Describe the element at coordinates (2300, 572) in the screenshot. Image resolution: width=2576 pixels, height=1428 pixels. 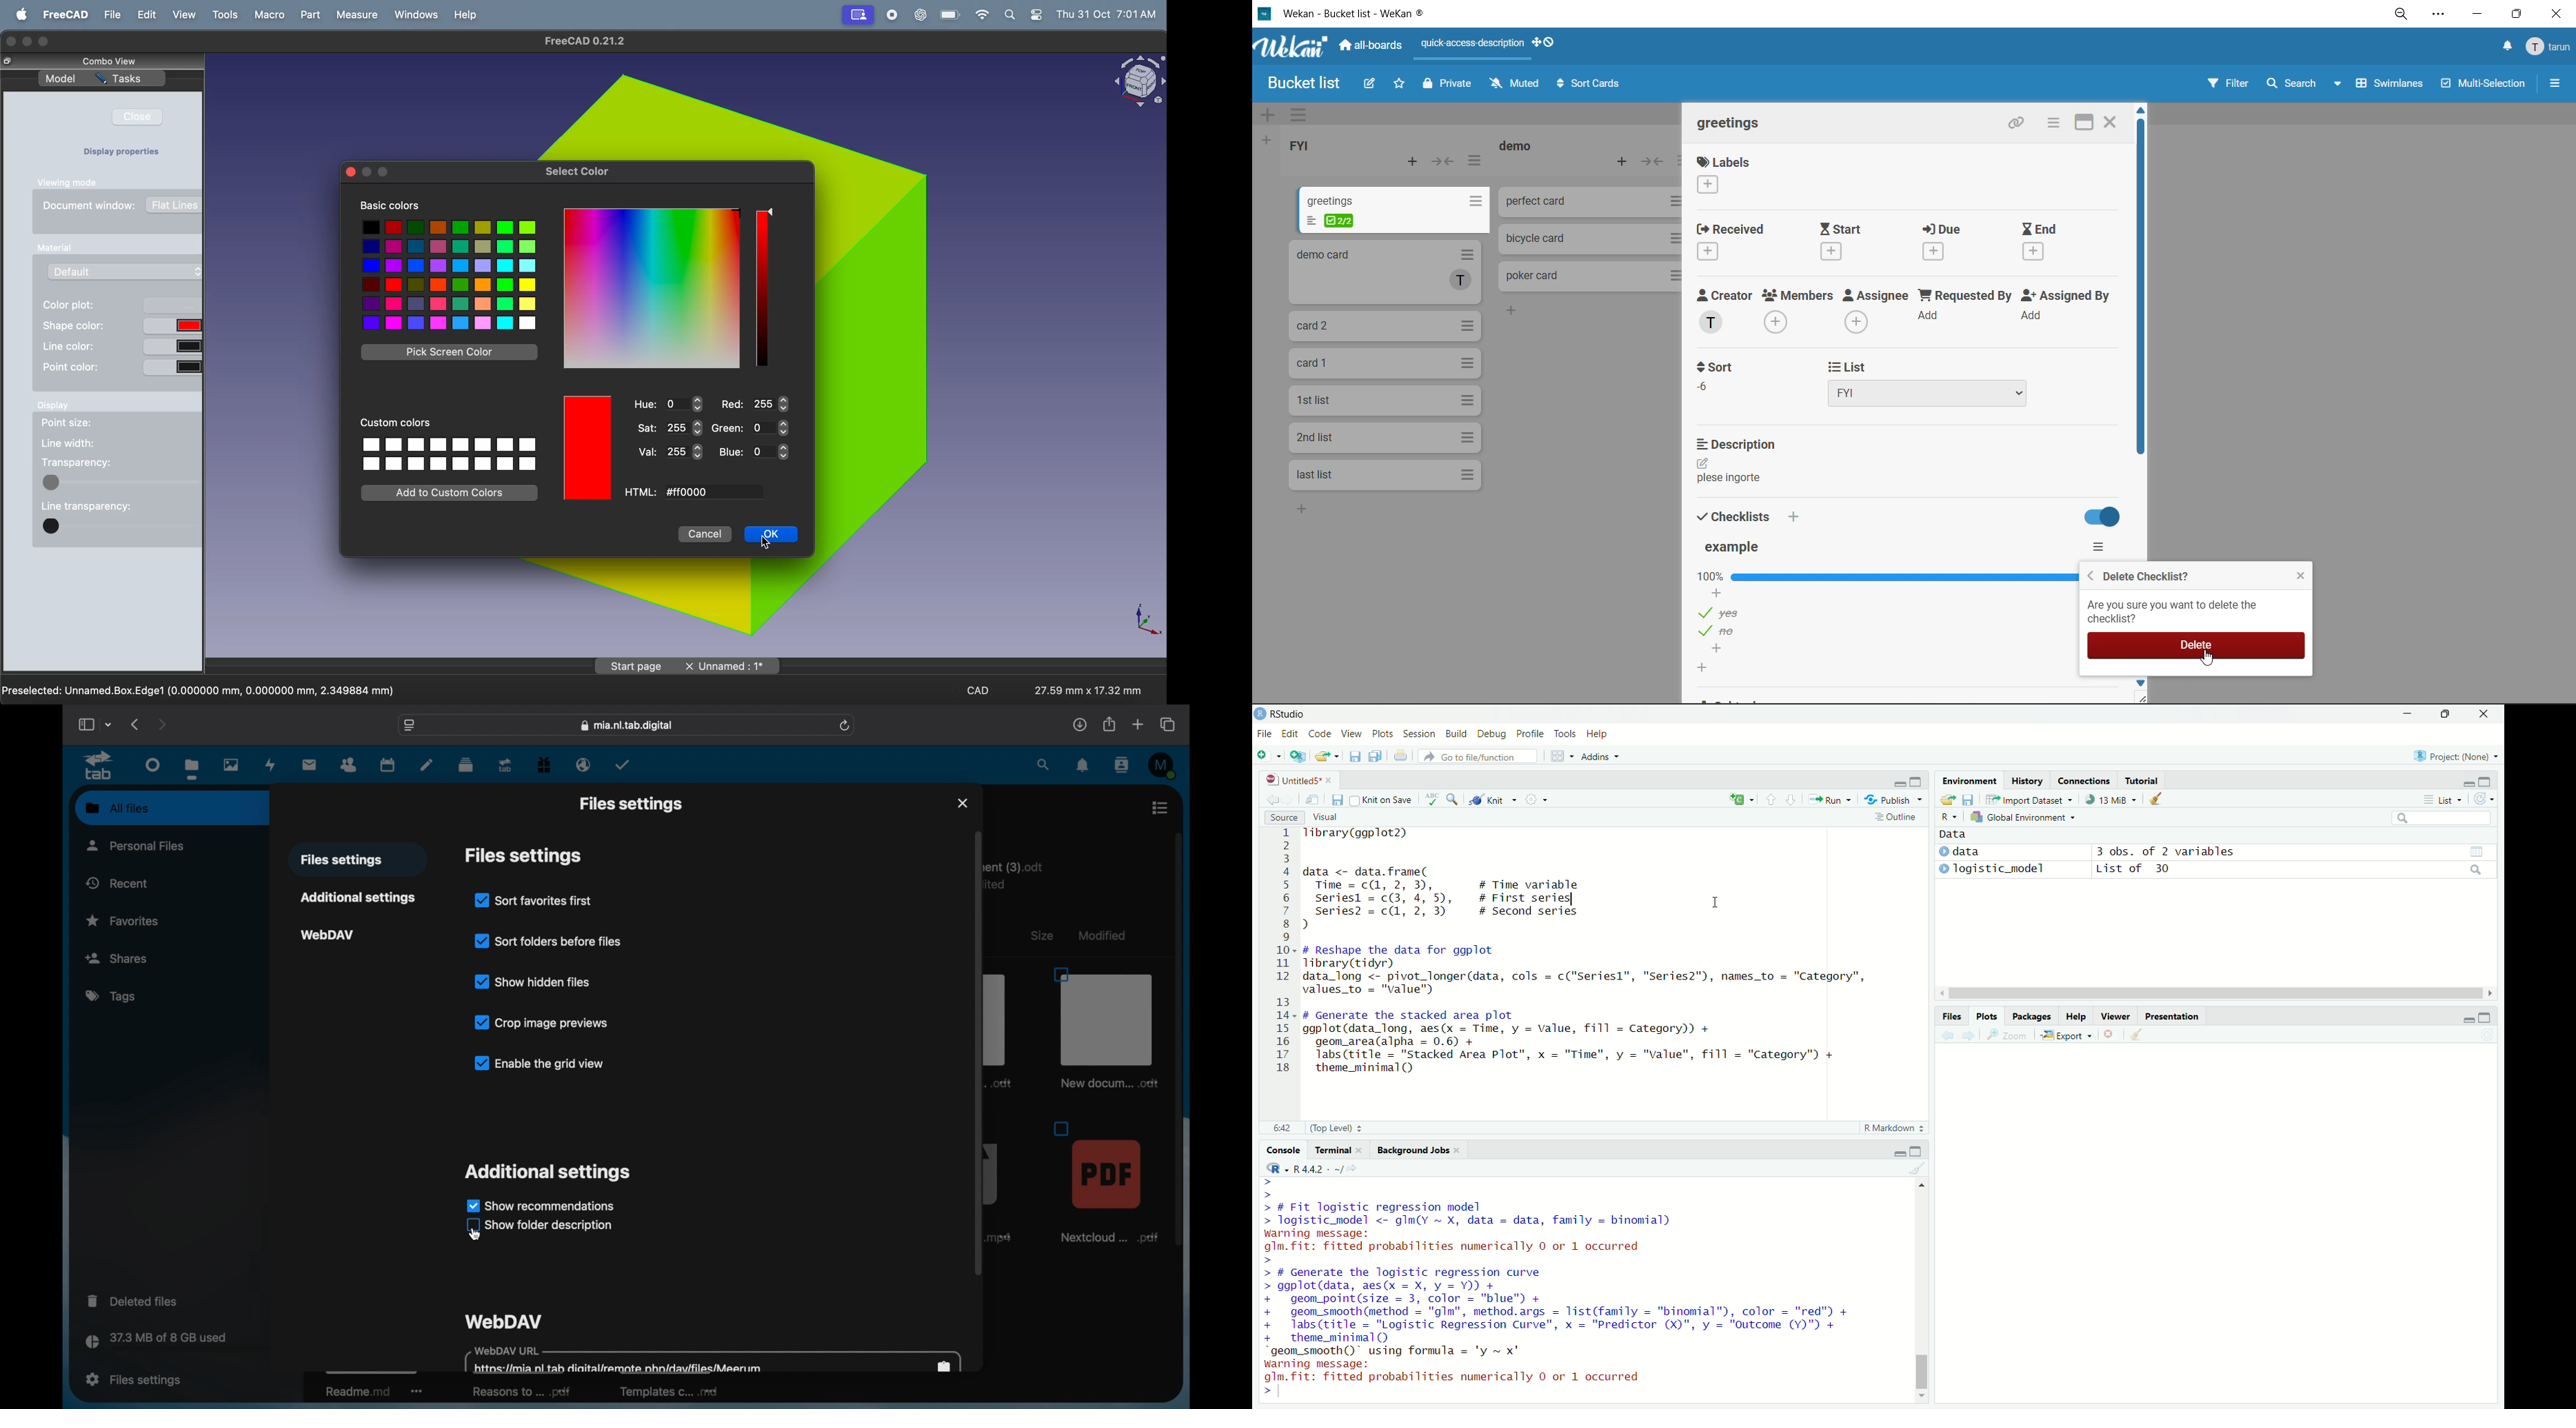
I see `close` at that location.